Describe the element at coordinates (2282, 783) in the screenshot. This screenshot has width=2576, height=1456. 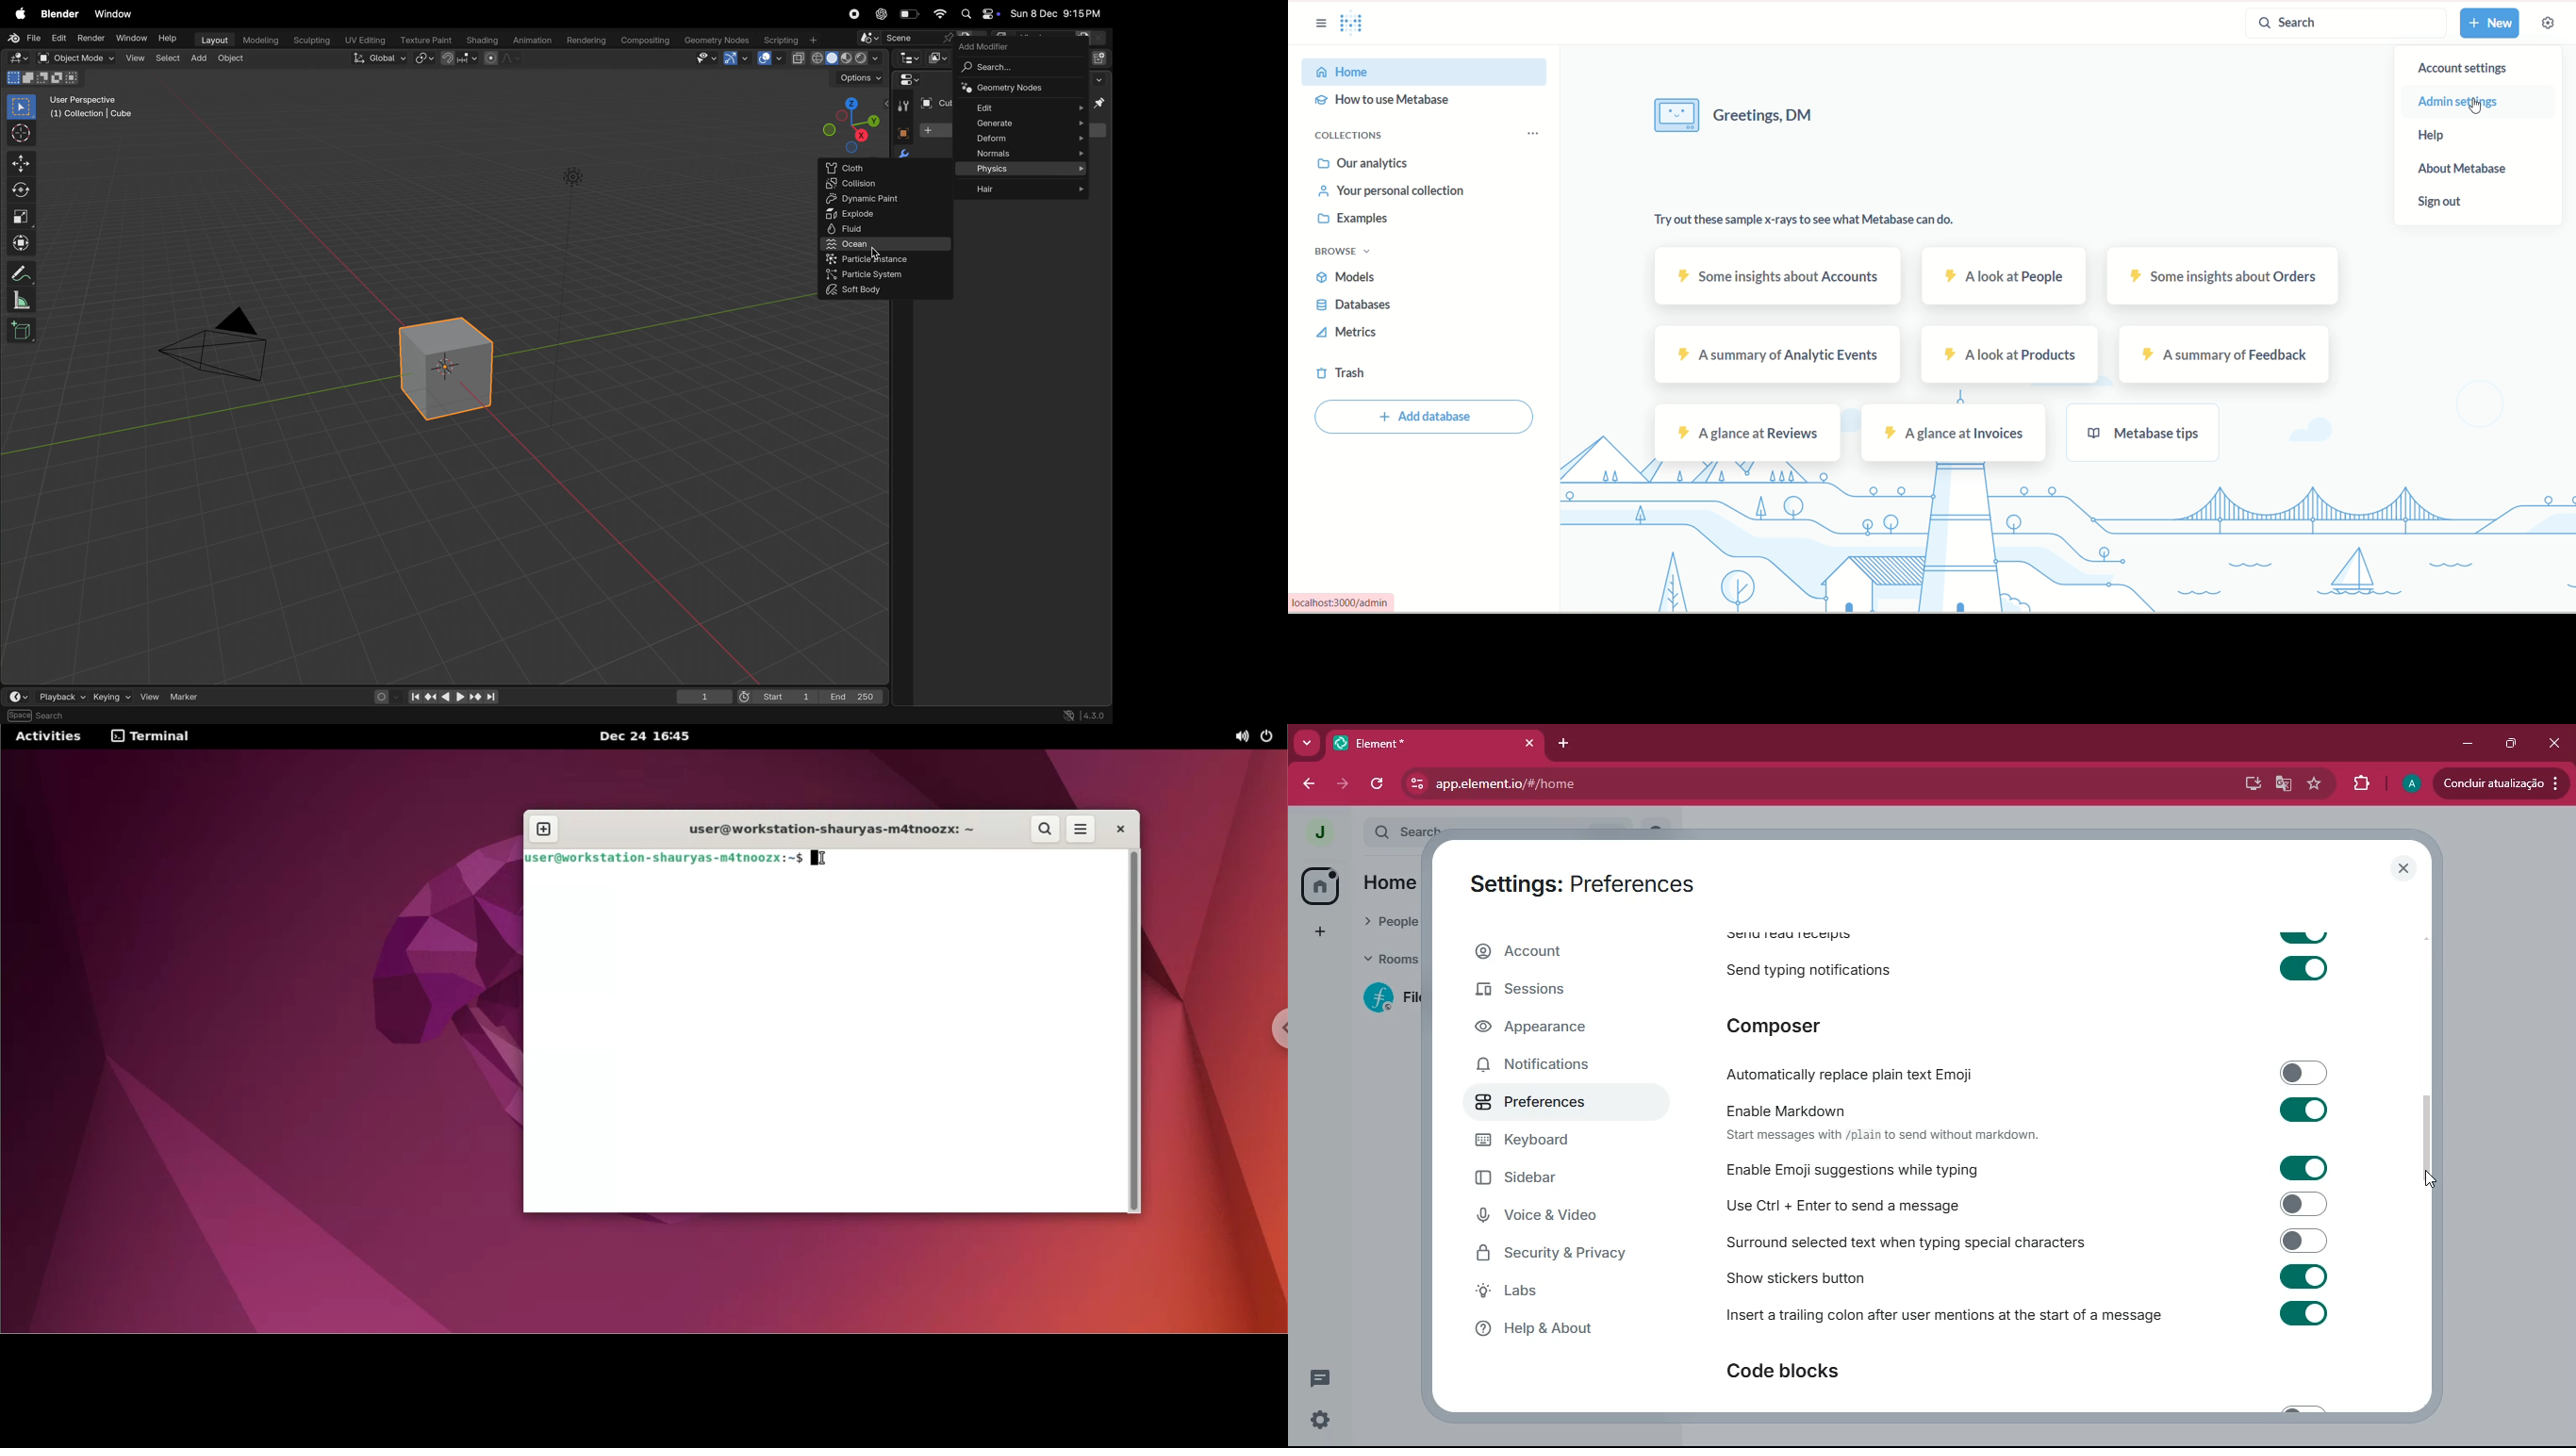
I see `google translate` at that location.